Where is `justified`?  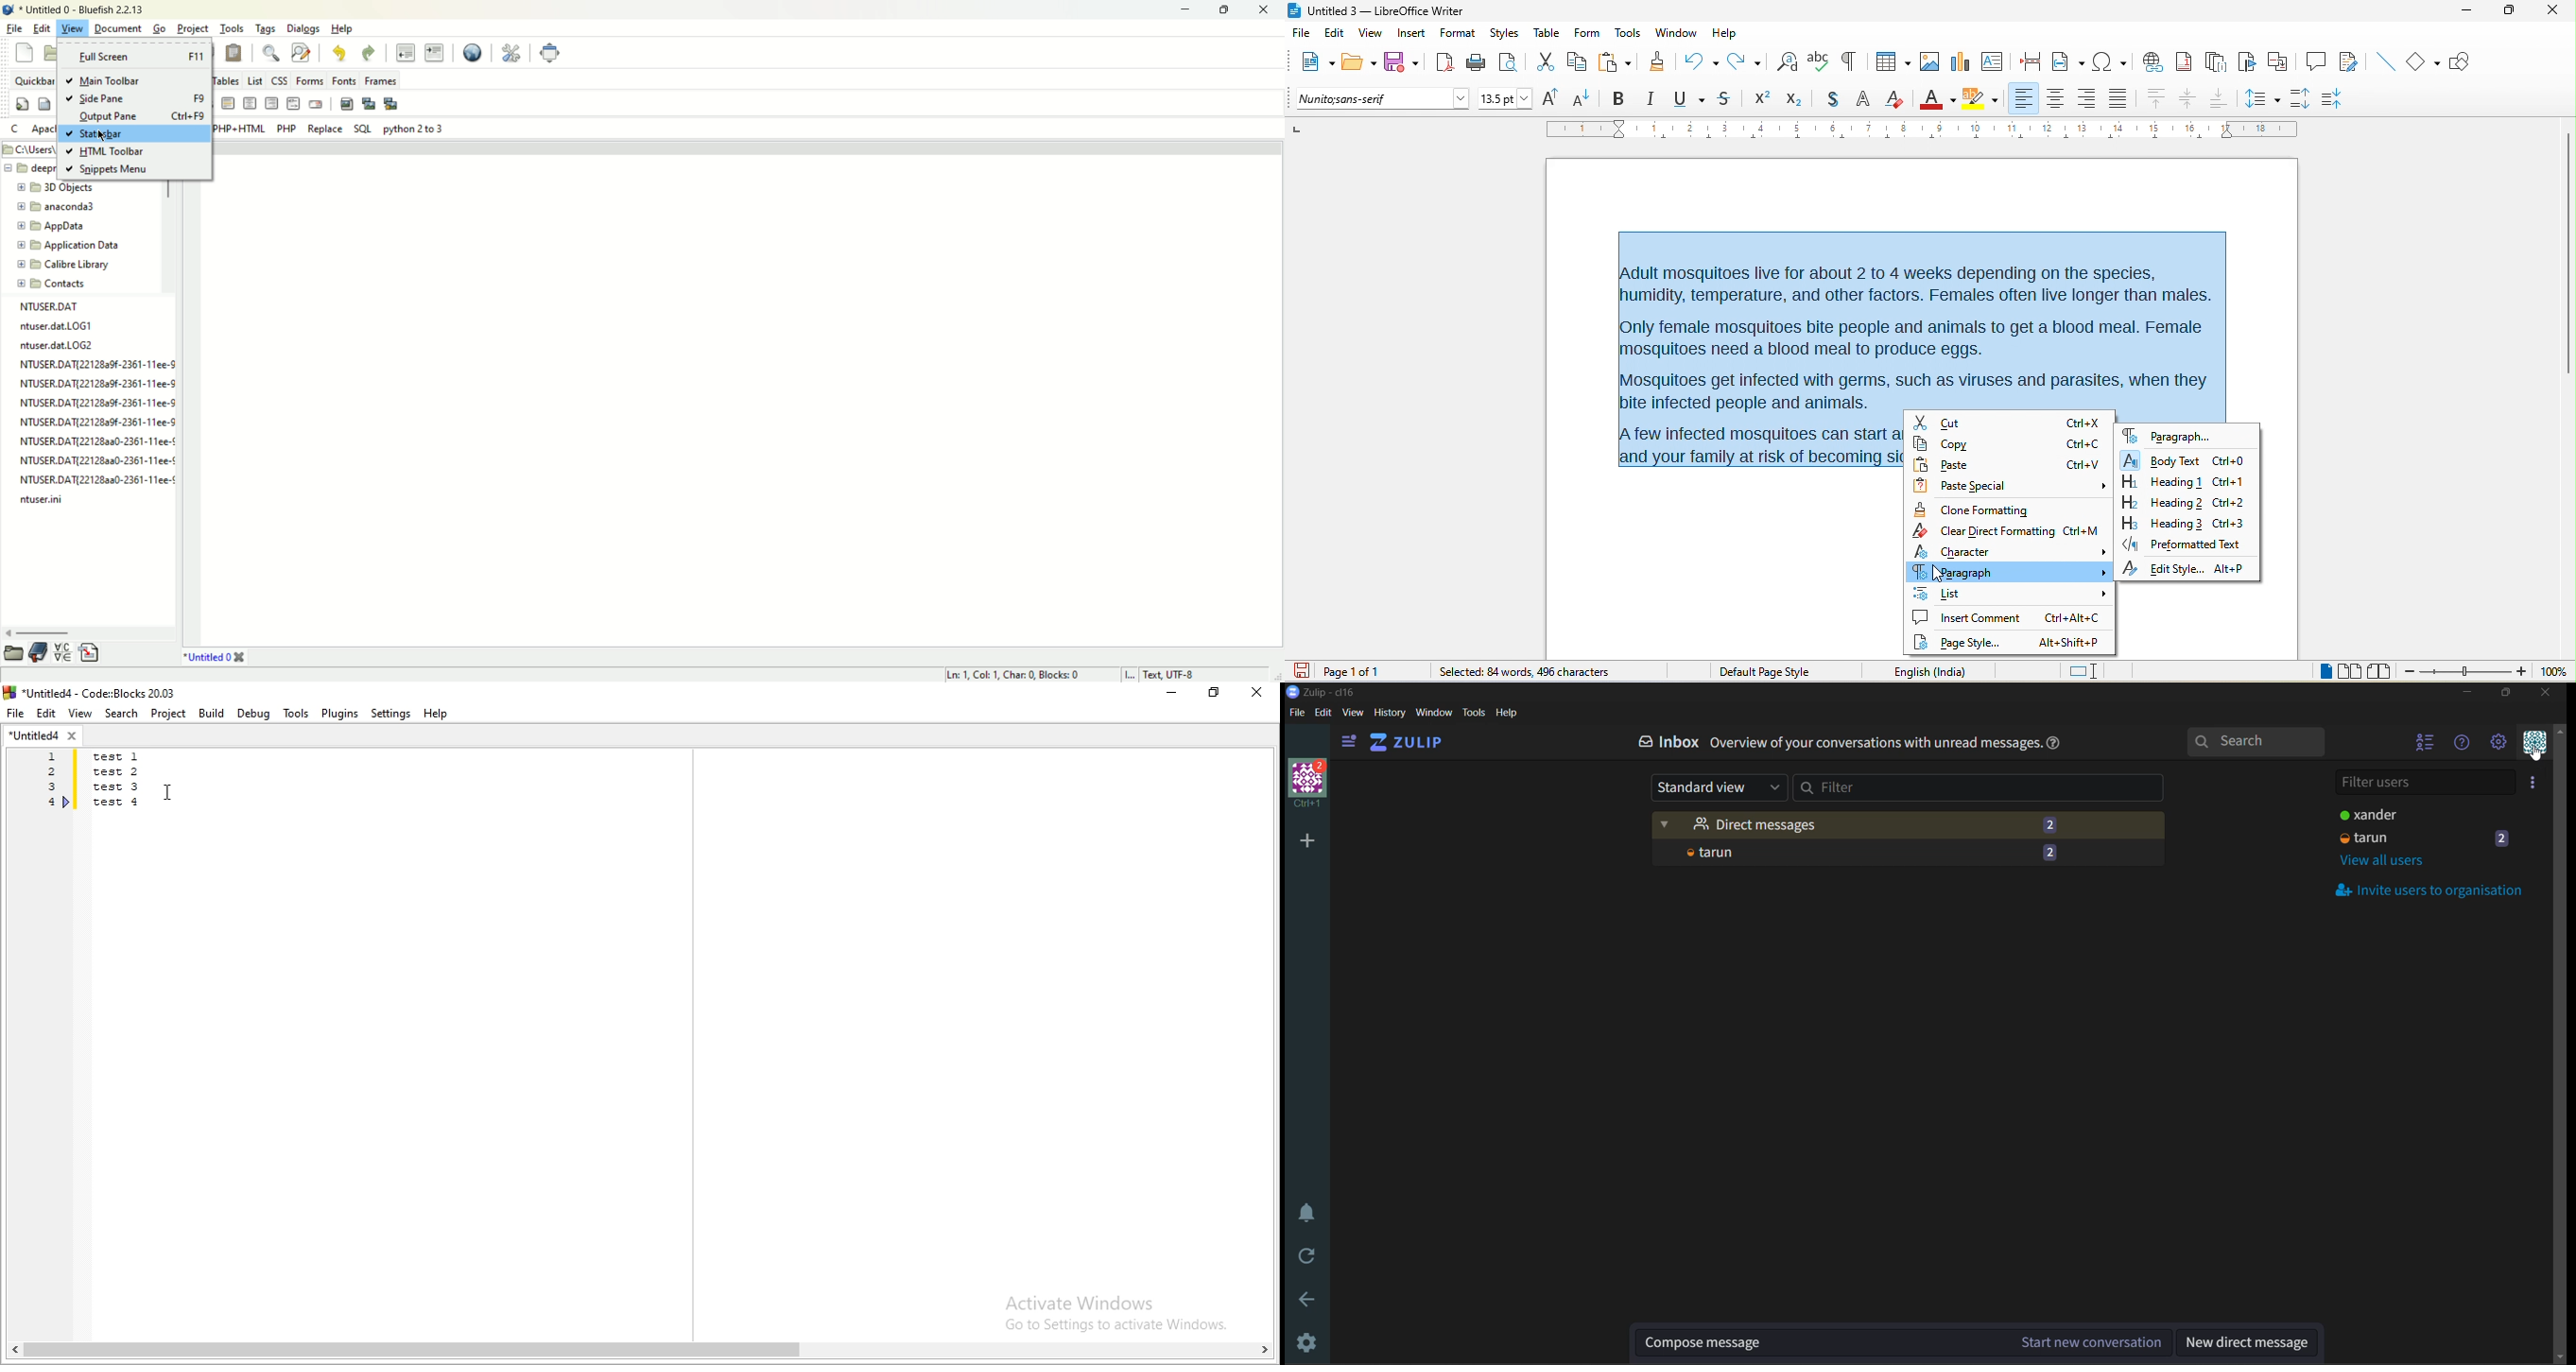
justified is located at coordinates (2121, 96).